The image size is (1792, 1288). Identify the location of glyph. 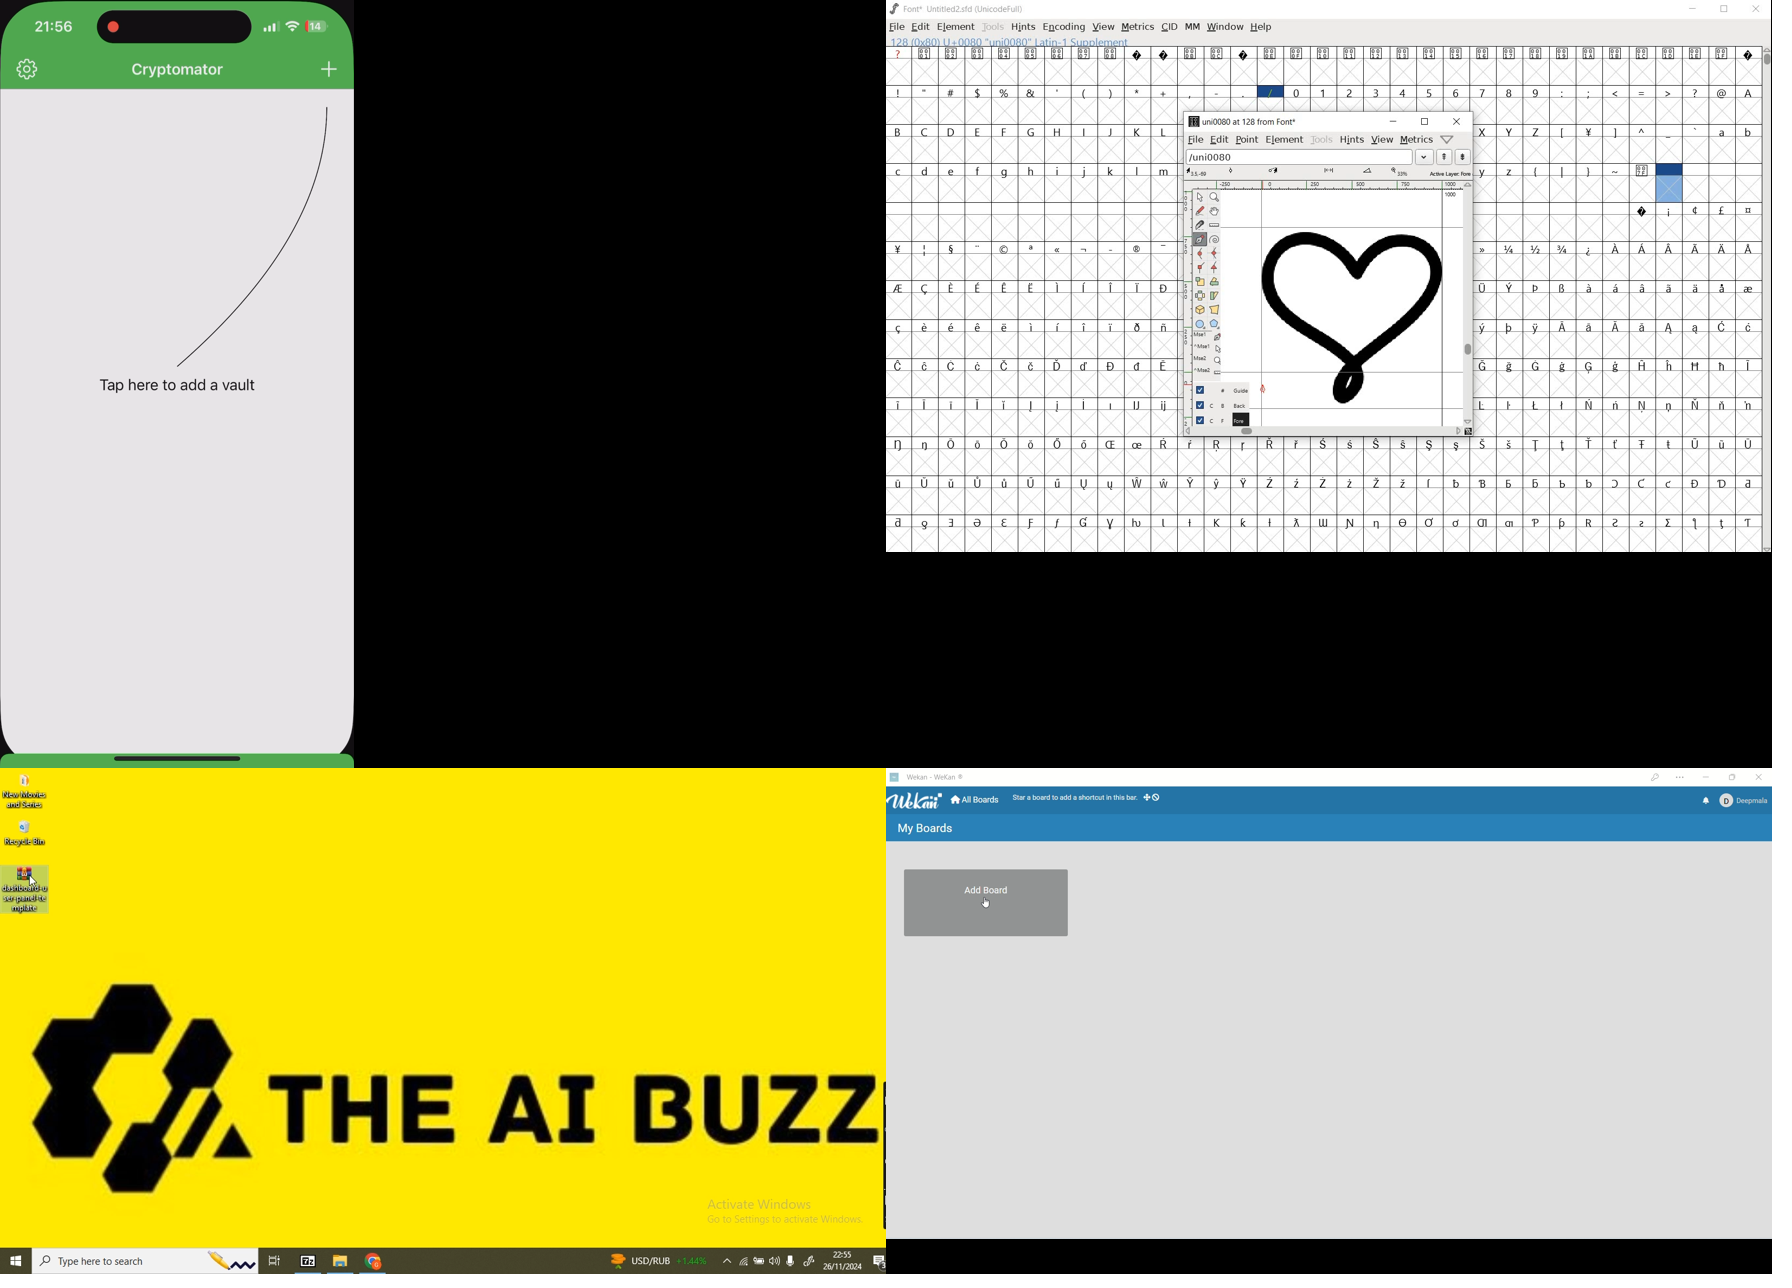
(1749, 366).